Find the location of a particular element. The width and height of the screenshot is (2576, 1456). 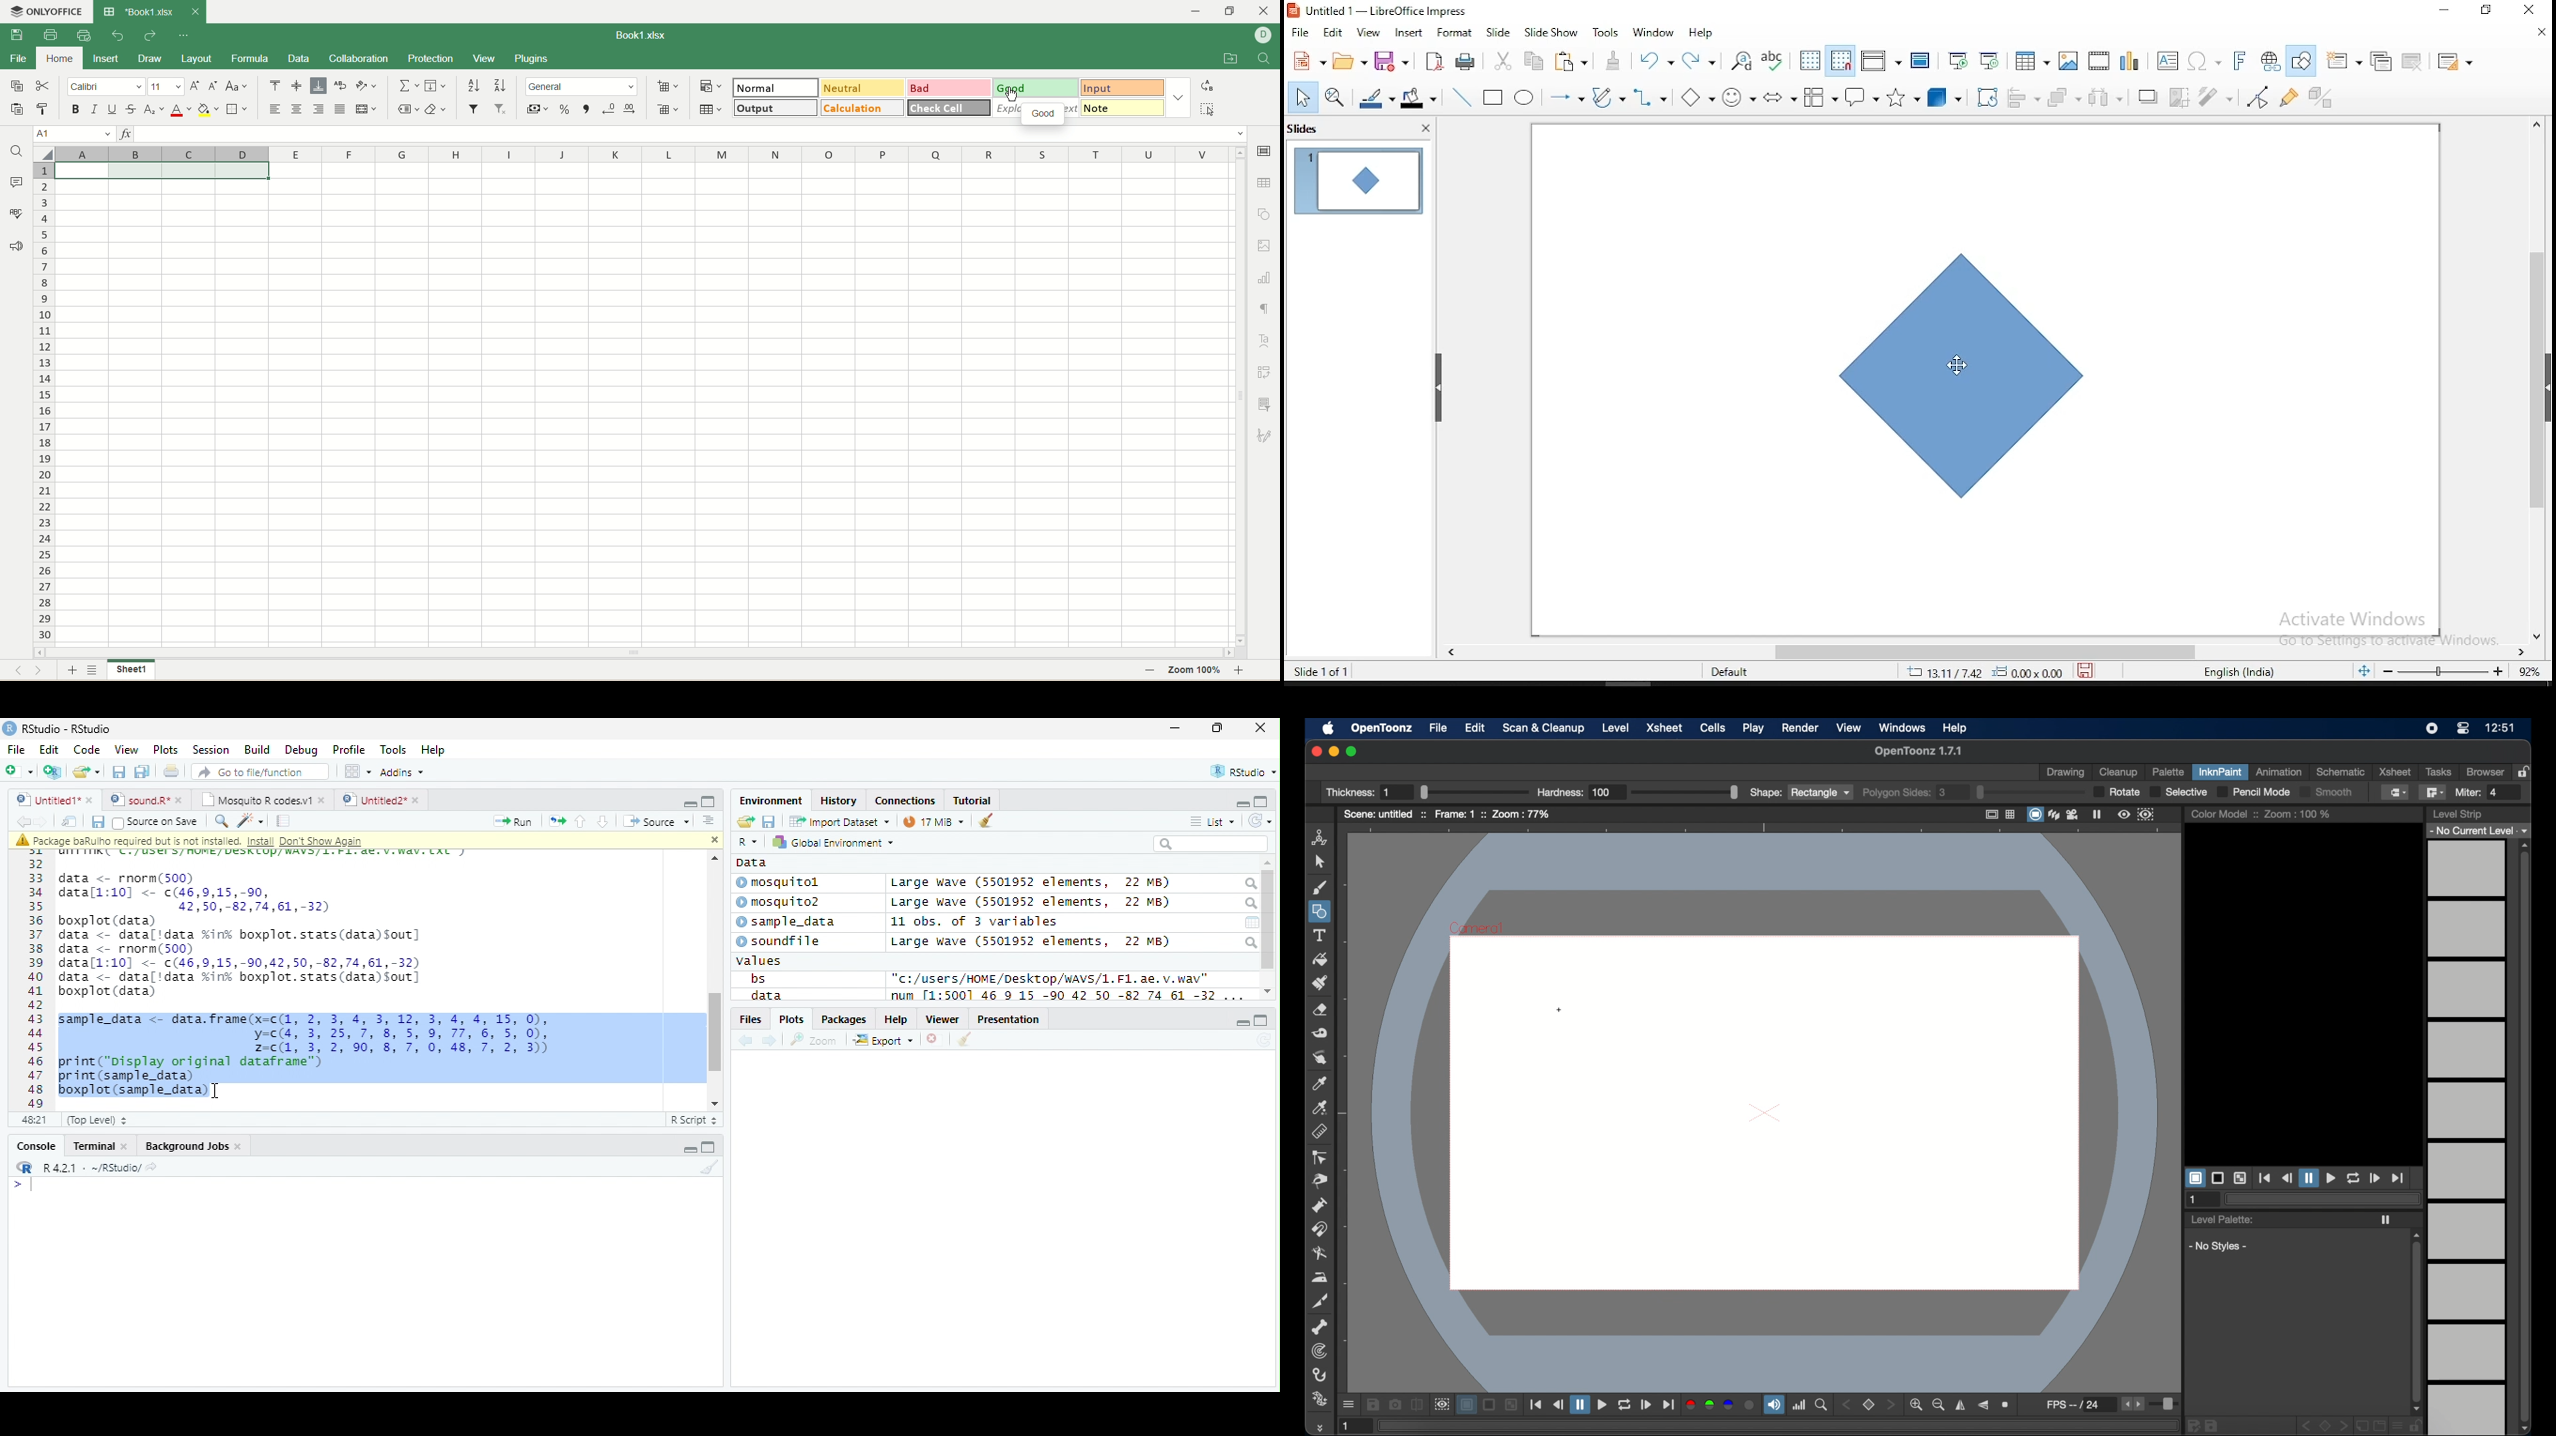

Tutorial is located at coordinates (973, 802).